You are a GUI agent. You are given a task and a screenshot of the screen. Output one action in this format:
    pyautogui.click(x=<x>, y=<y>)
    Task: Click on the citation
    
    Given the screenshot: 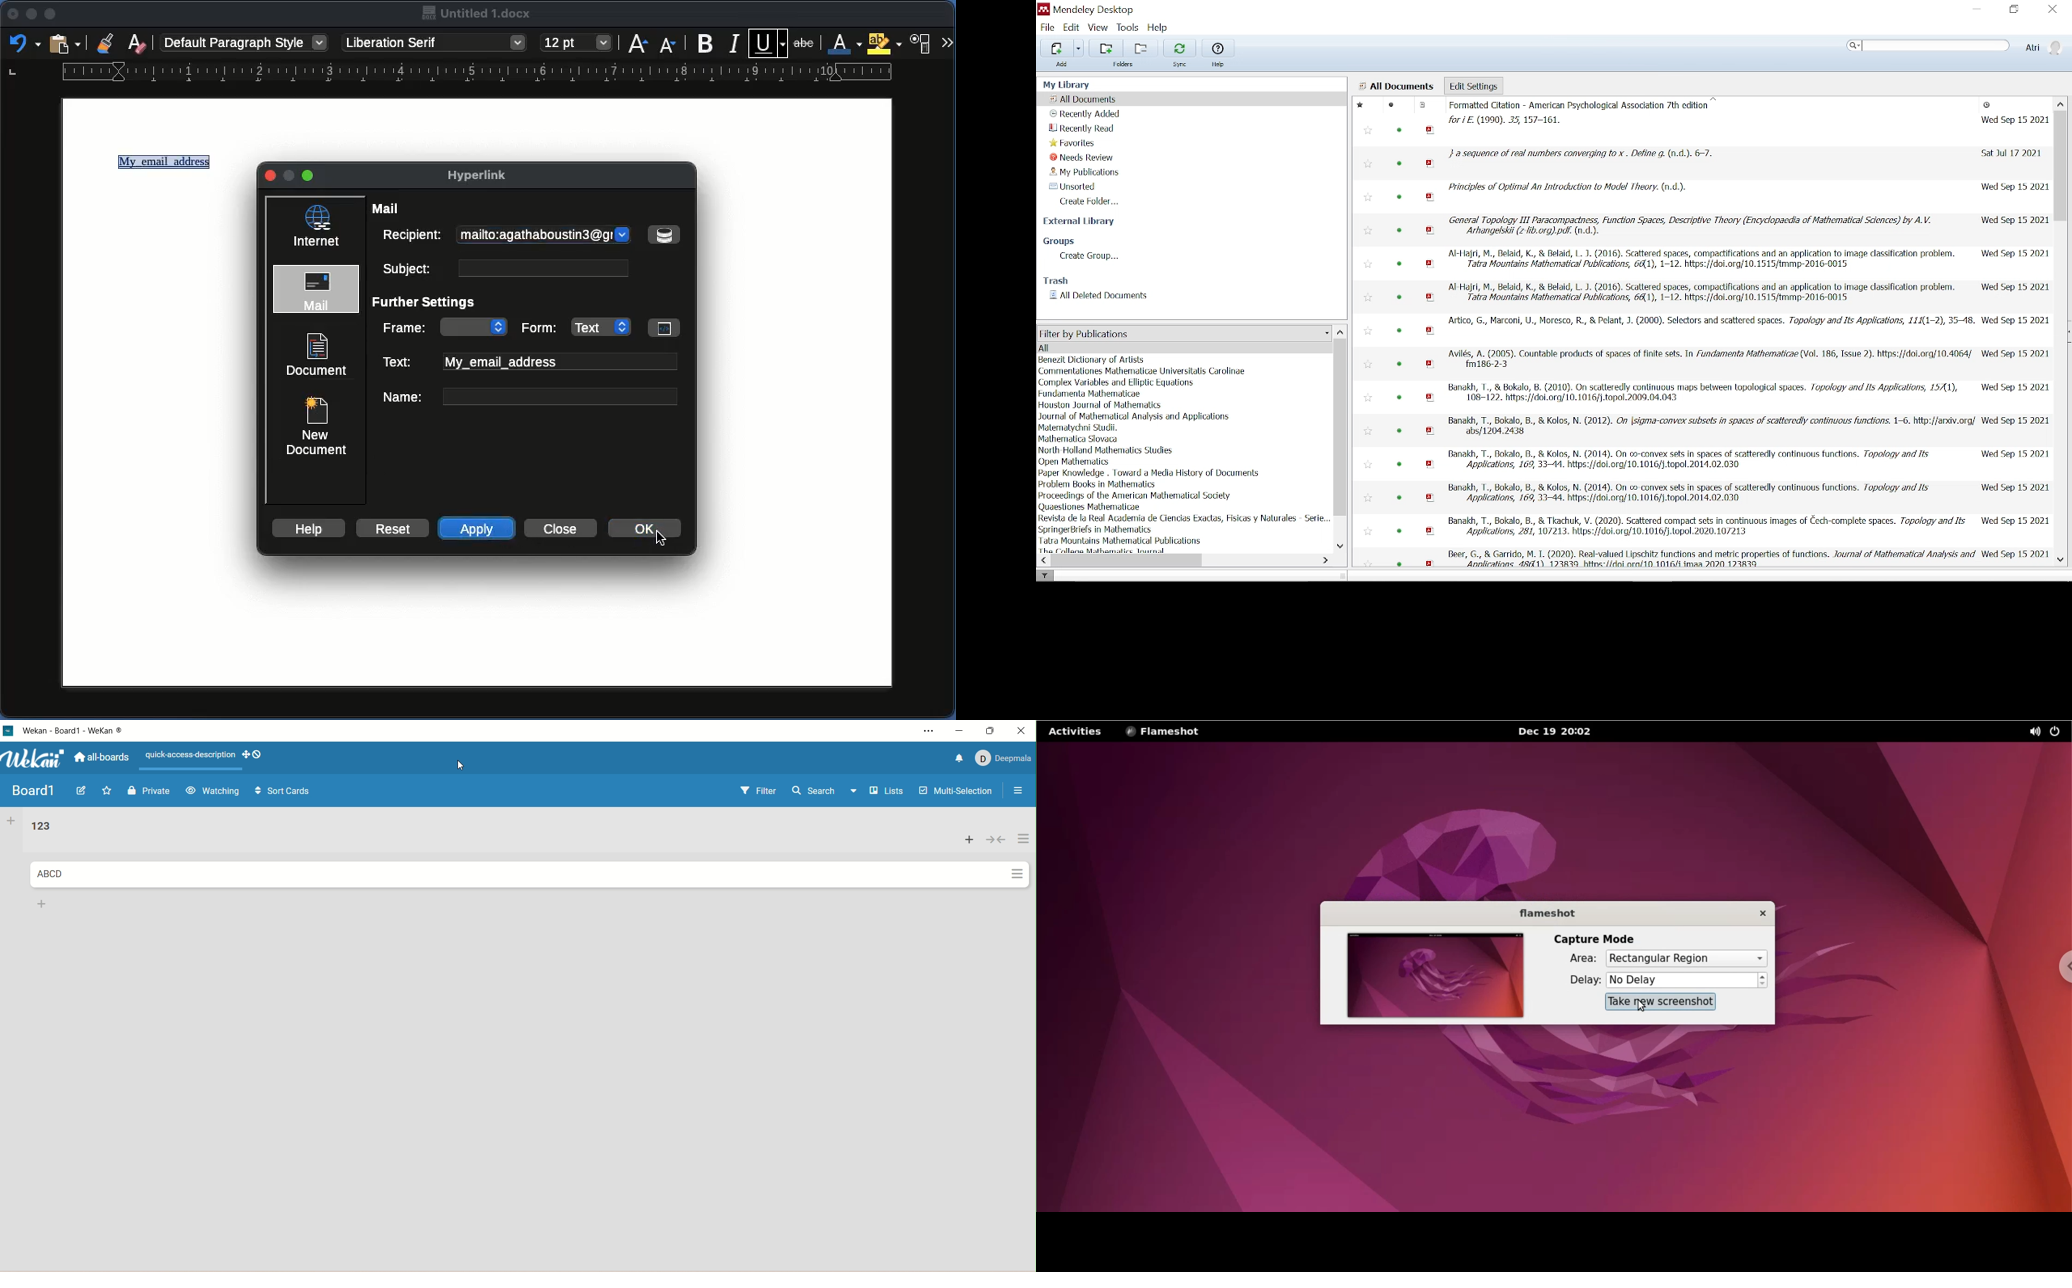 What is the action you would take?
    pyautogui.click(x=1585, y=113)
    